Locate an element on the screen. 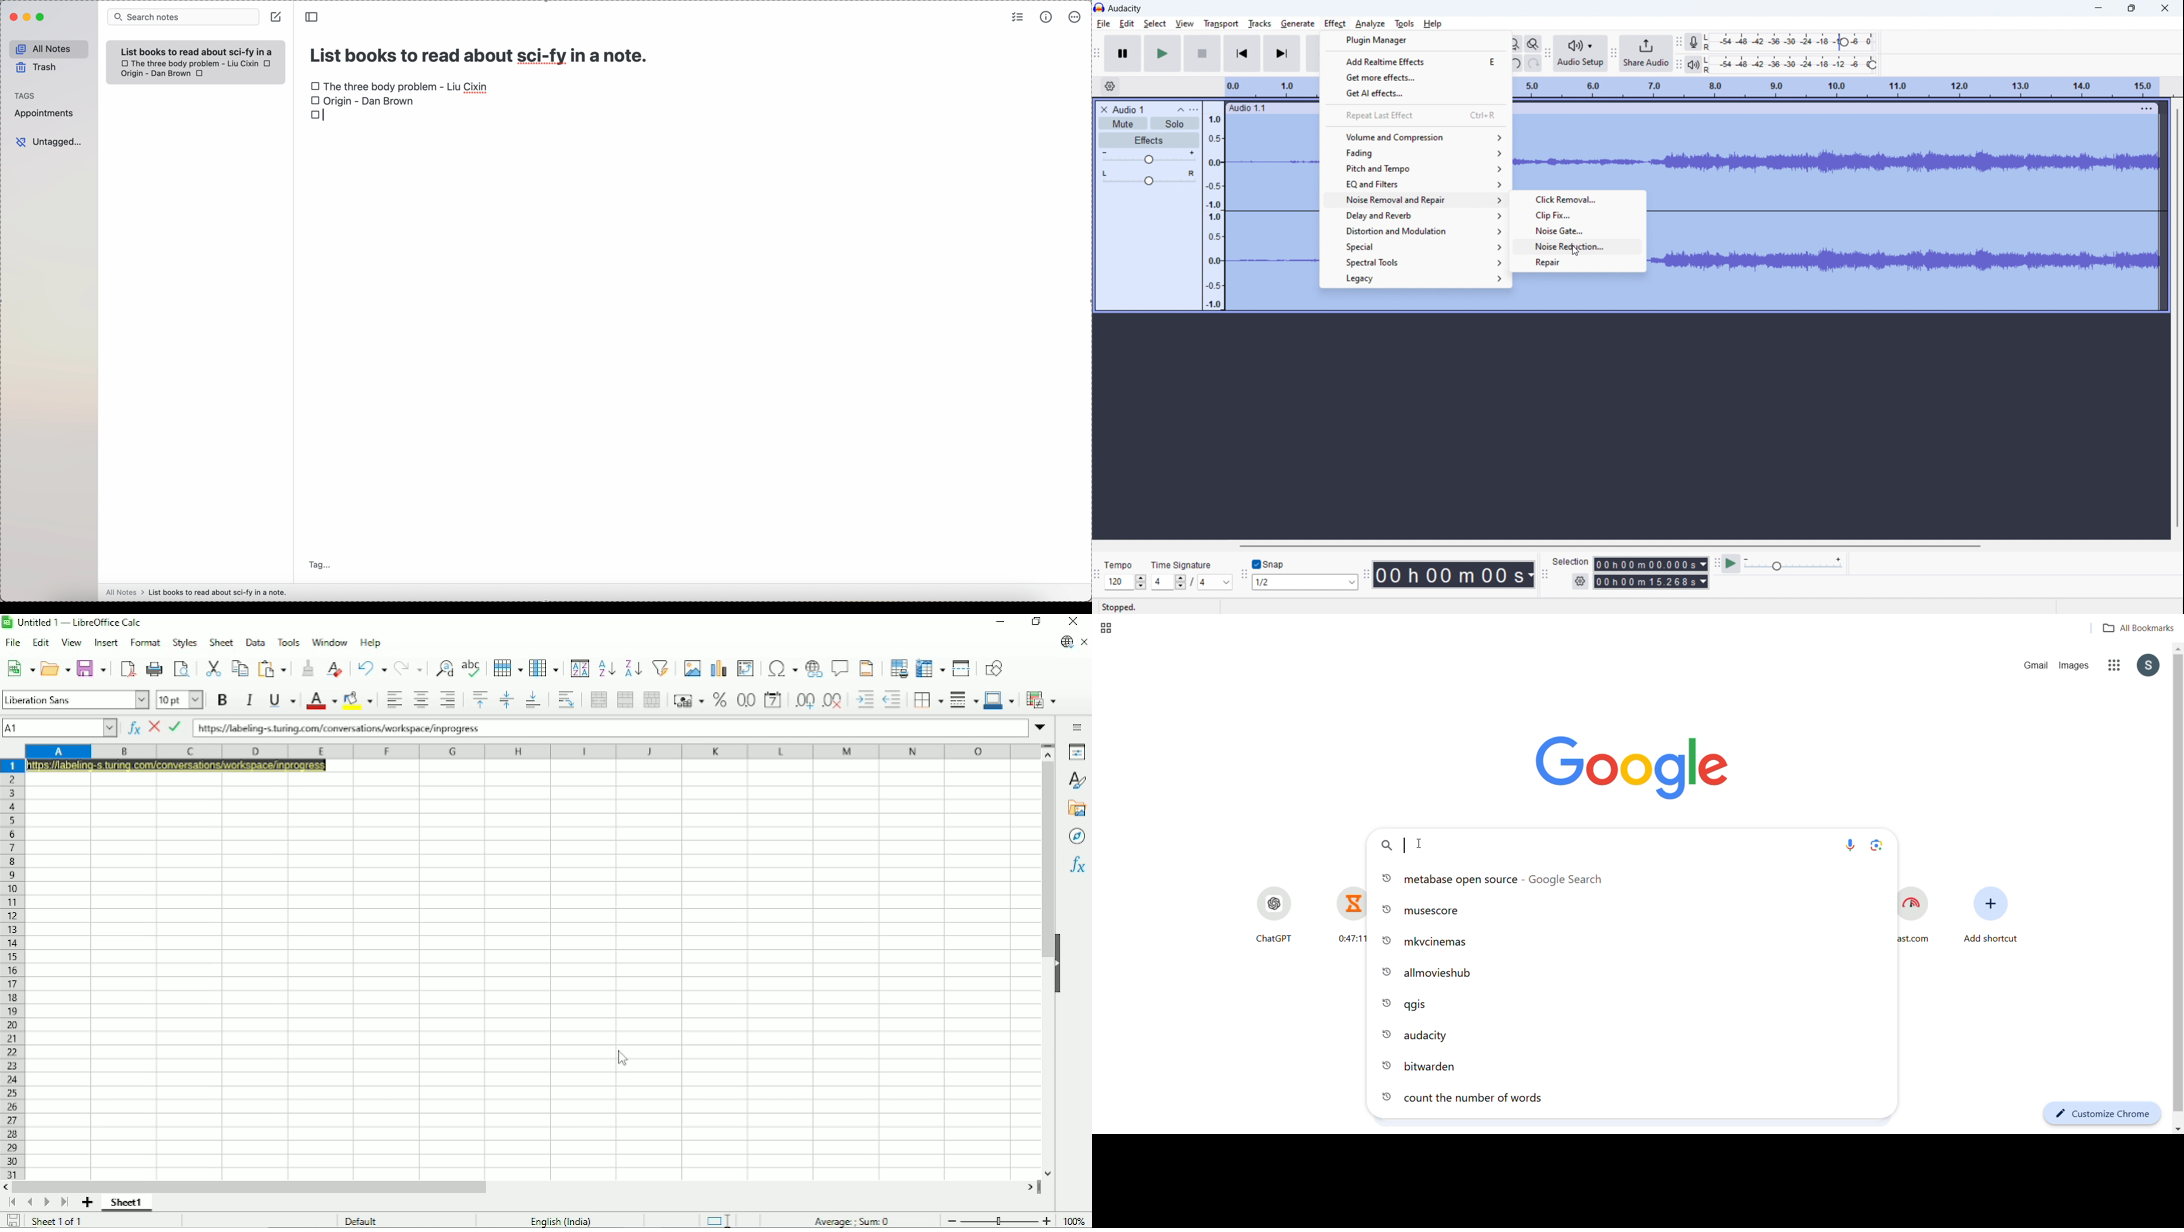 This screenshot has width=2184, height=1232. close is located at coordinates (2165, 9).